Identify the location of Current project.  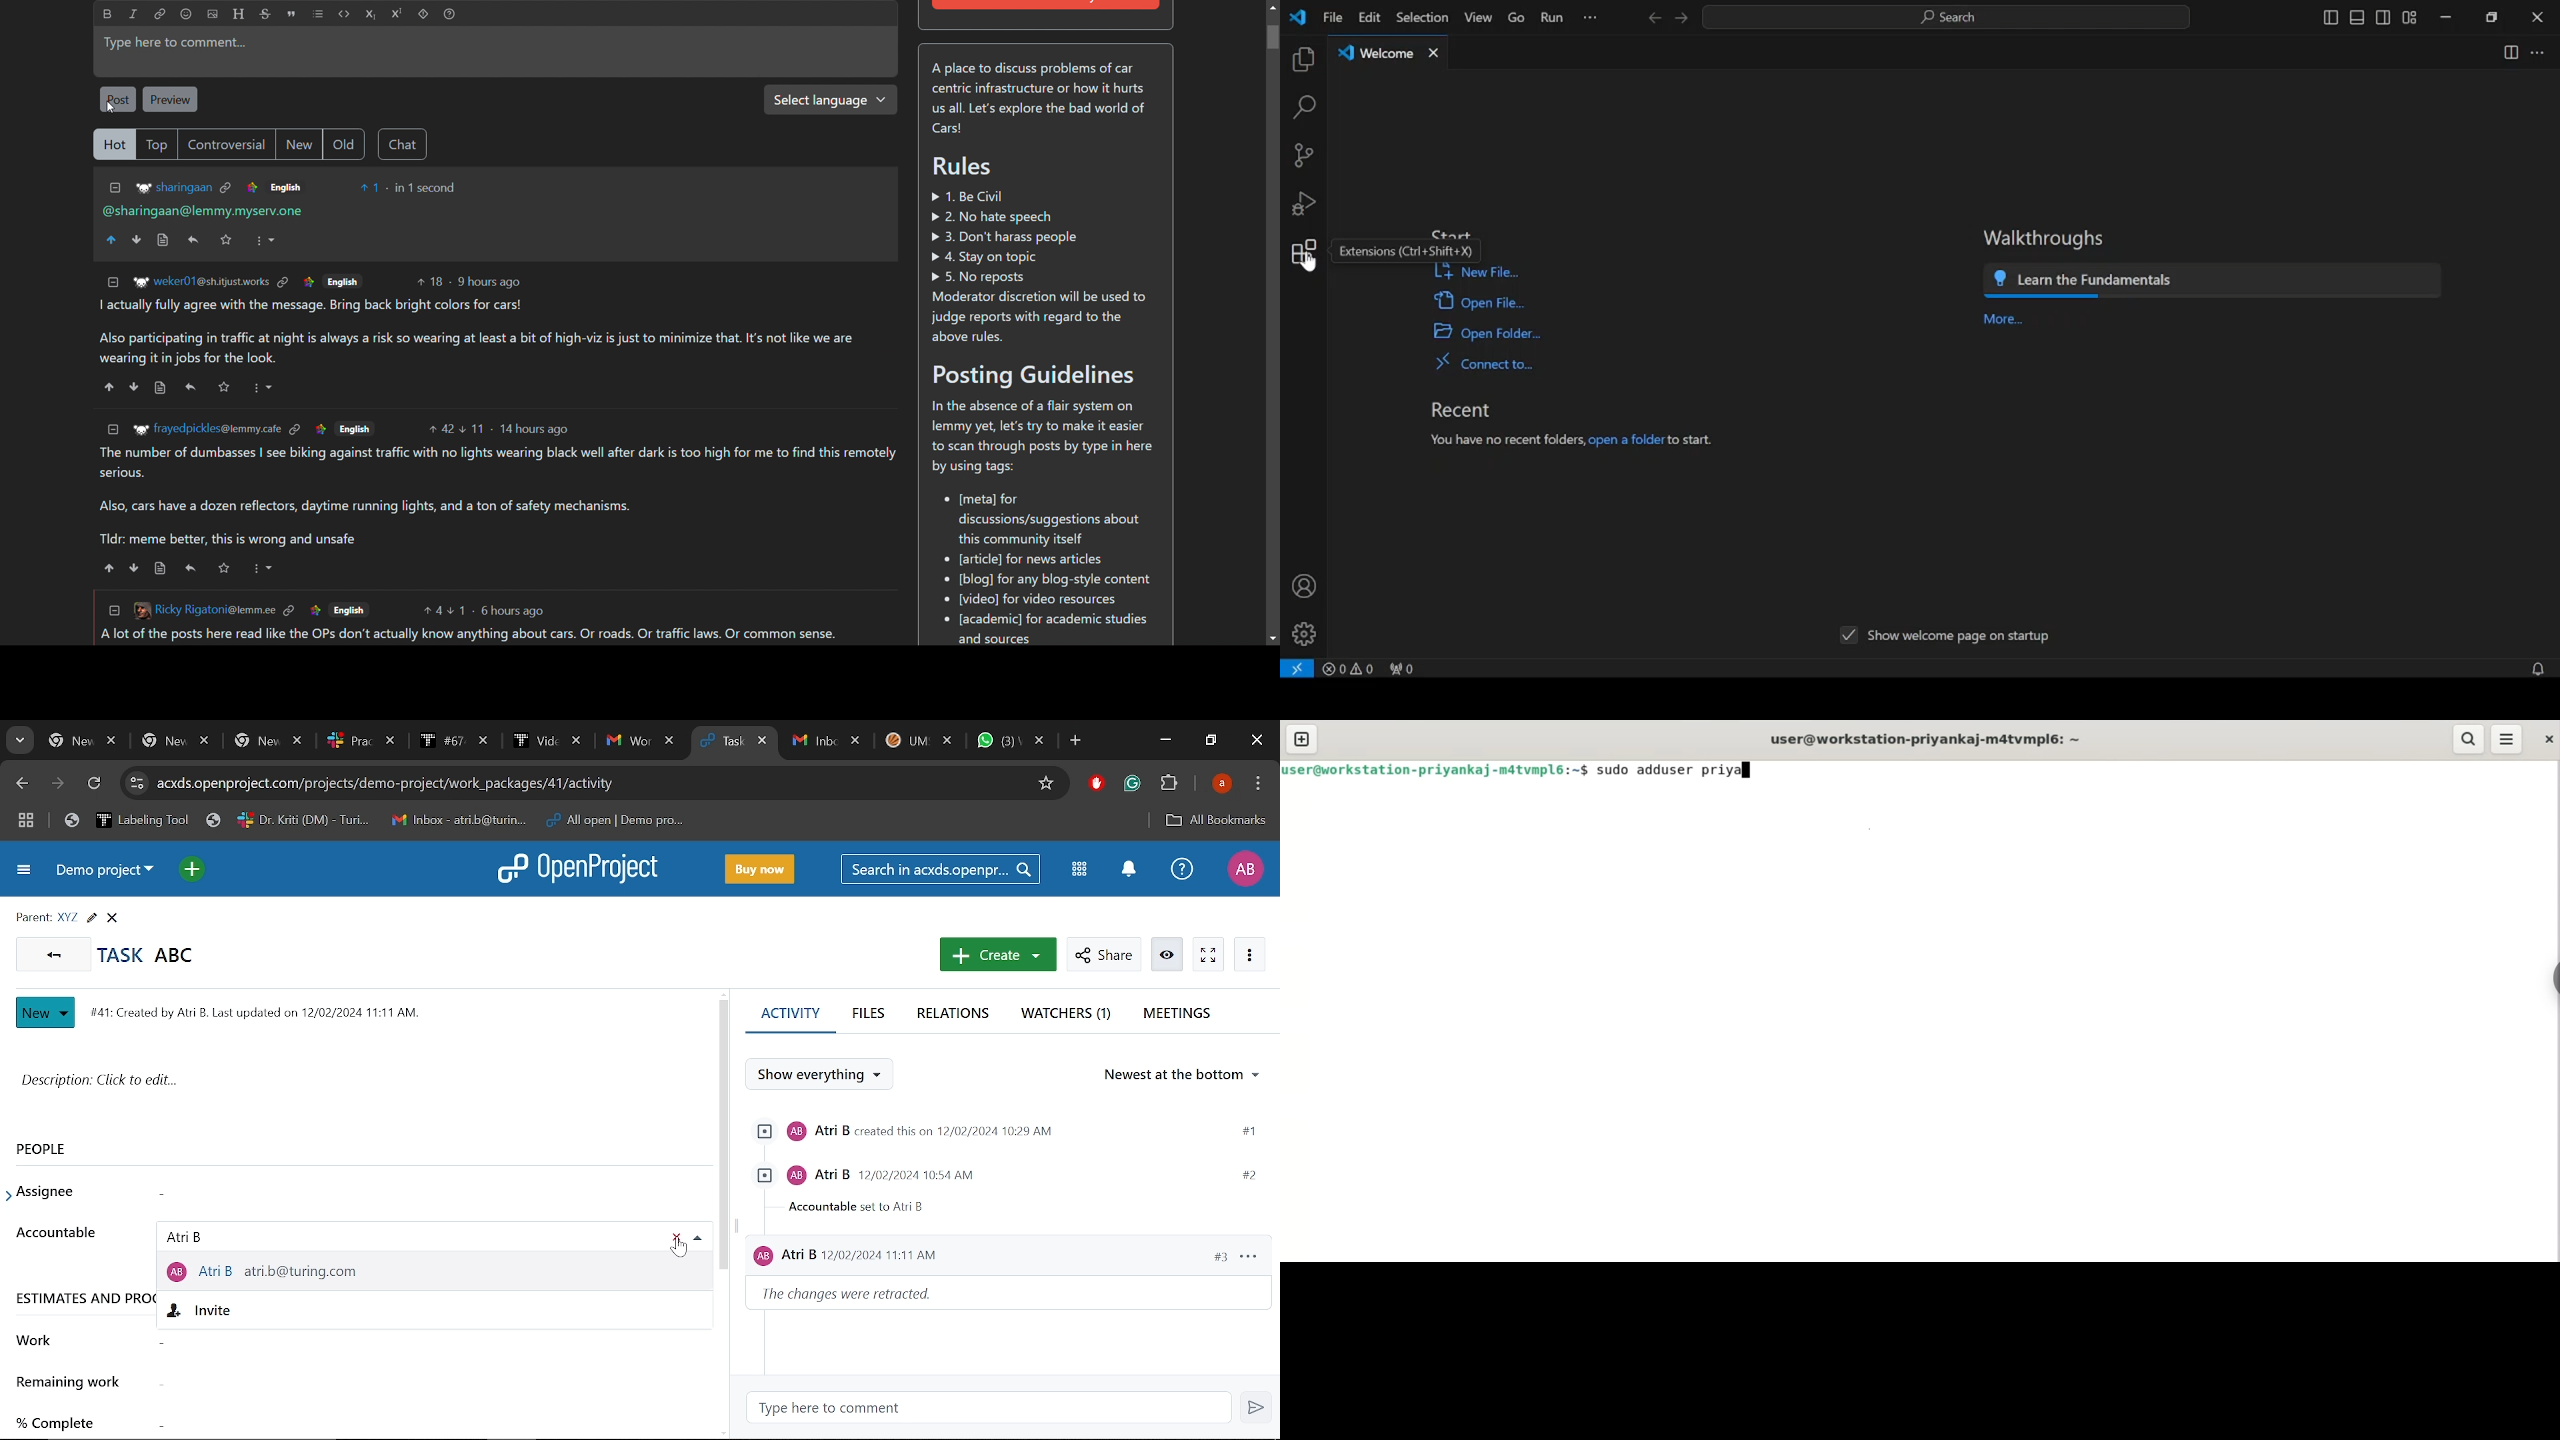
(105, 874).